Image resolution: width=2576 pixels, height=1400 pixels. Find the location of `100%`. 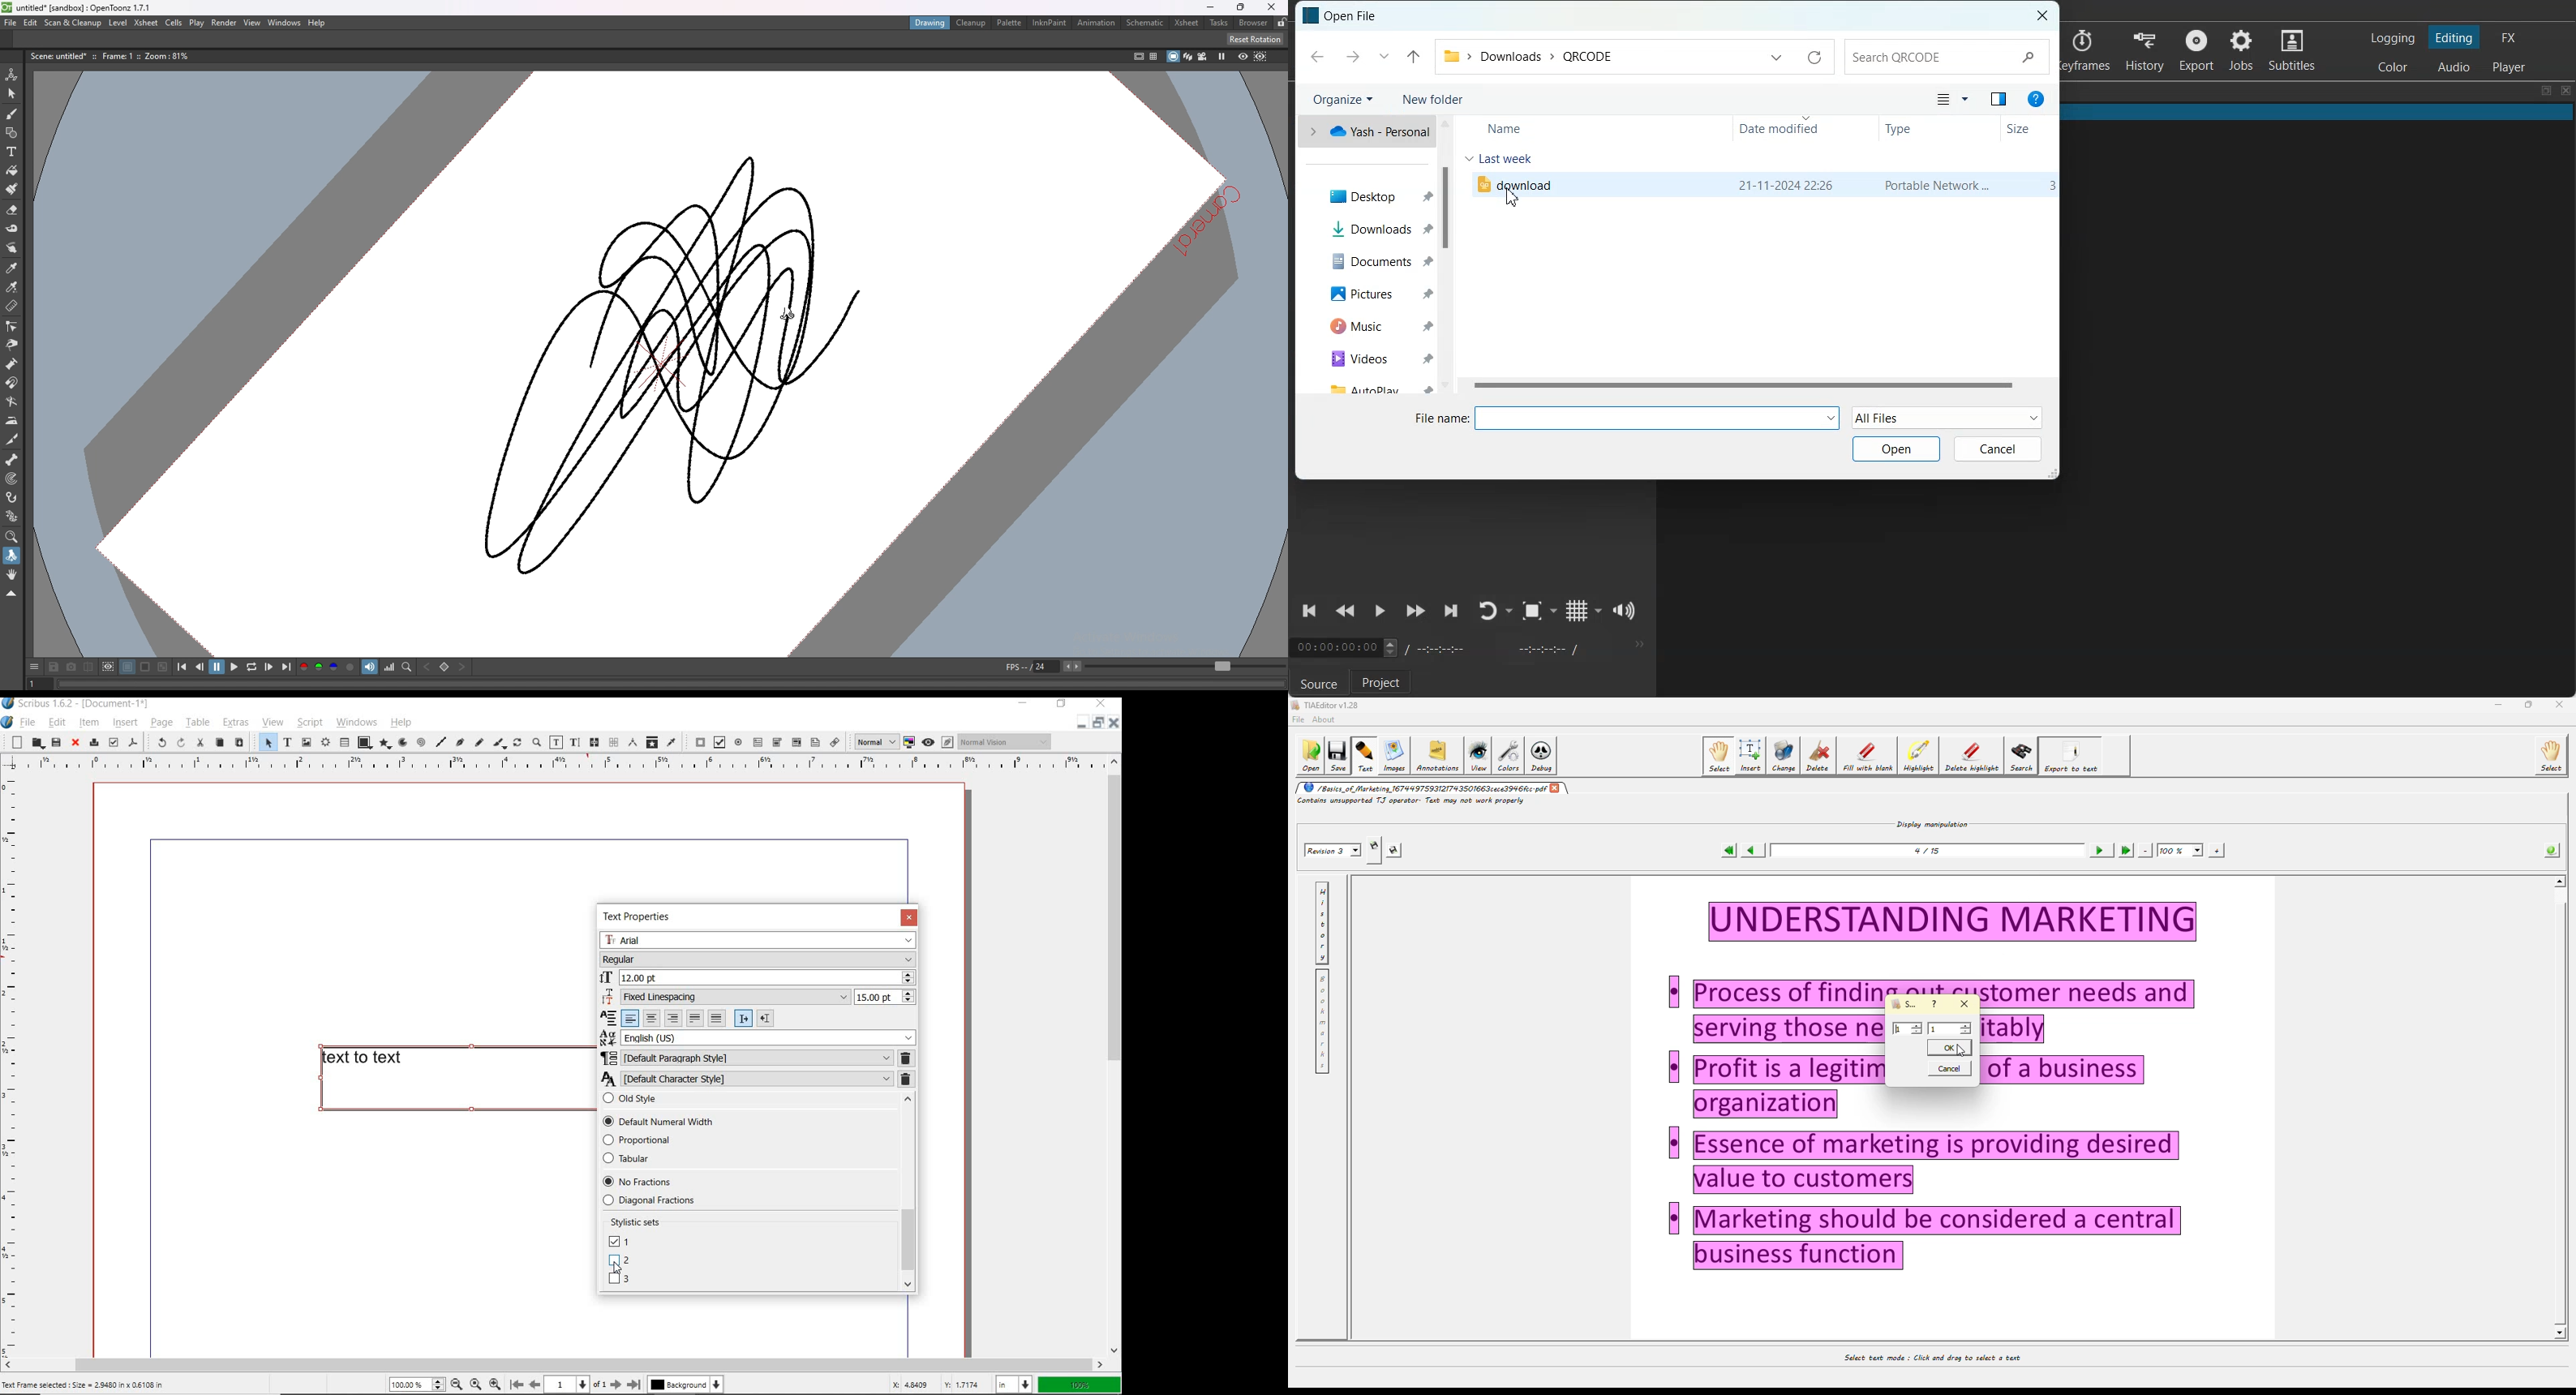

100% is located at coordinates (1080, 1385).